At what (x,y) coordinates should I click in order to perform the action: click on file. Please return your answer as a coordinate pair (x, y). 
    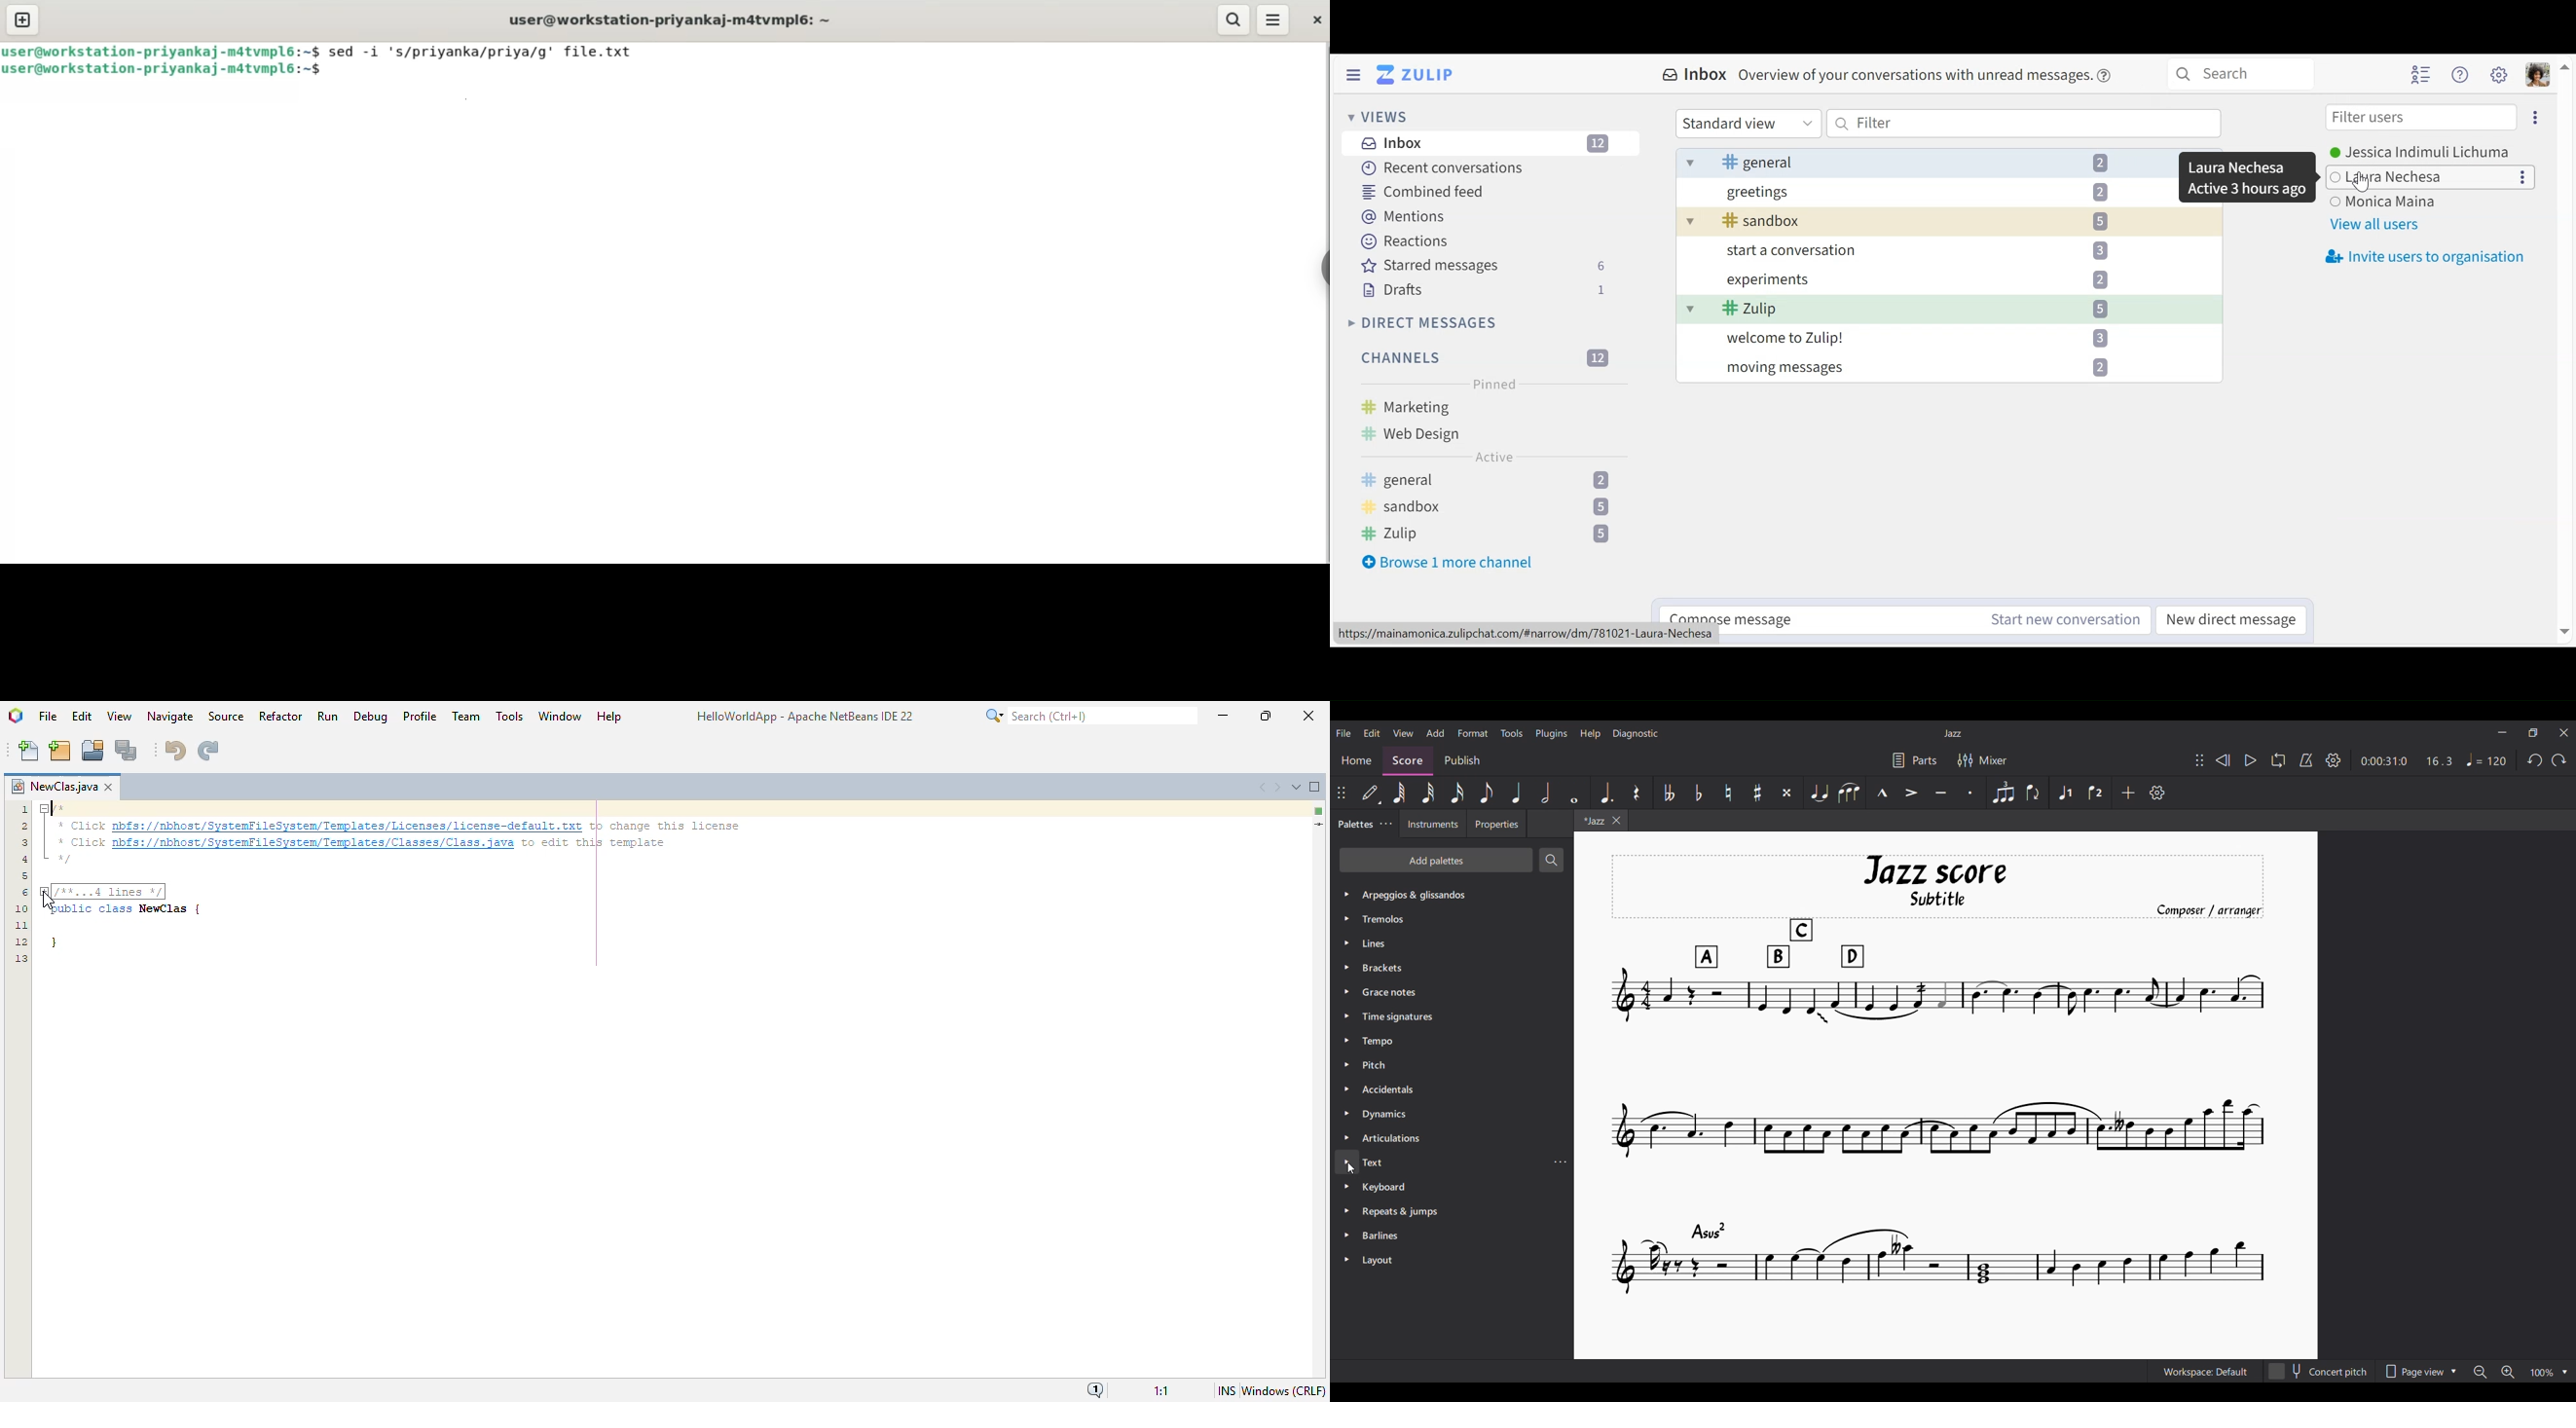
    Looking at the image, I should click on (49, 717).